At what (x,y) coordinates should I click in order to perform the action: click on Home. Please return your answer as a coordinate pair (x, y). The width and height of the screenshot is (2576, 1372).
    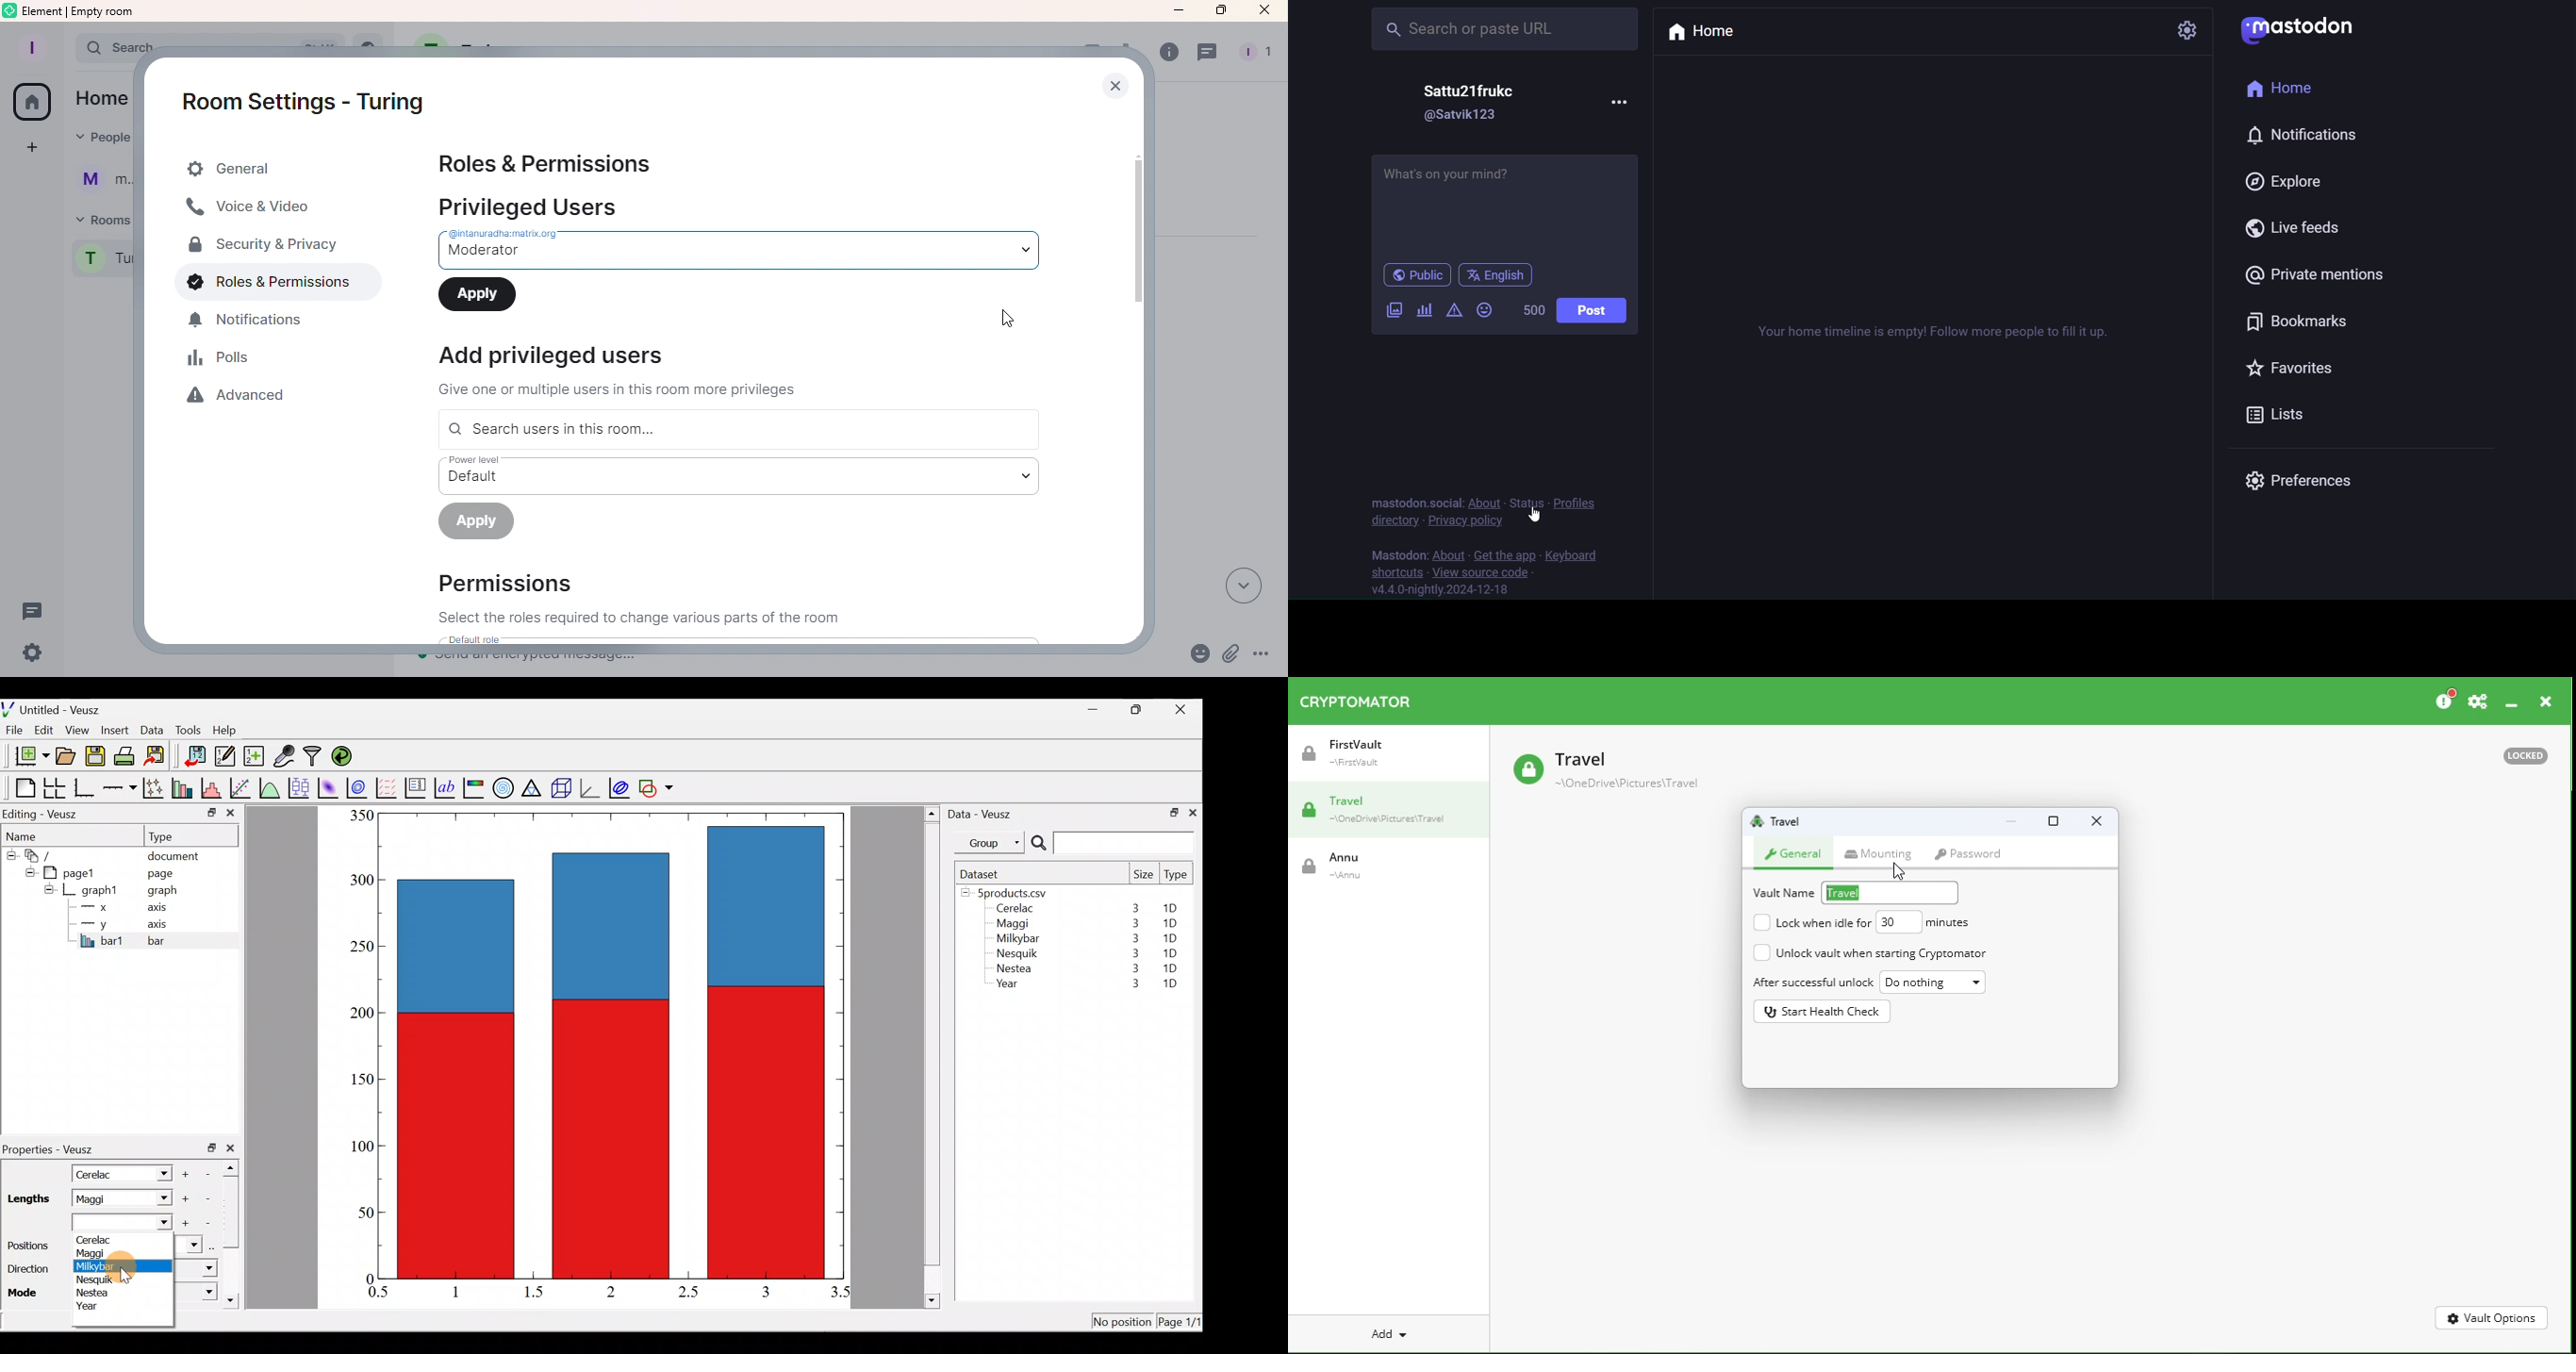
    Looking at the image, I should click on (38, 102).